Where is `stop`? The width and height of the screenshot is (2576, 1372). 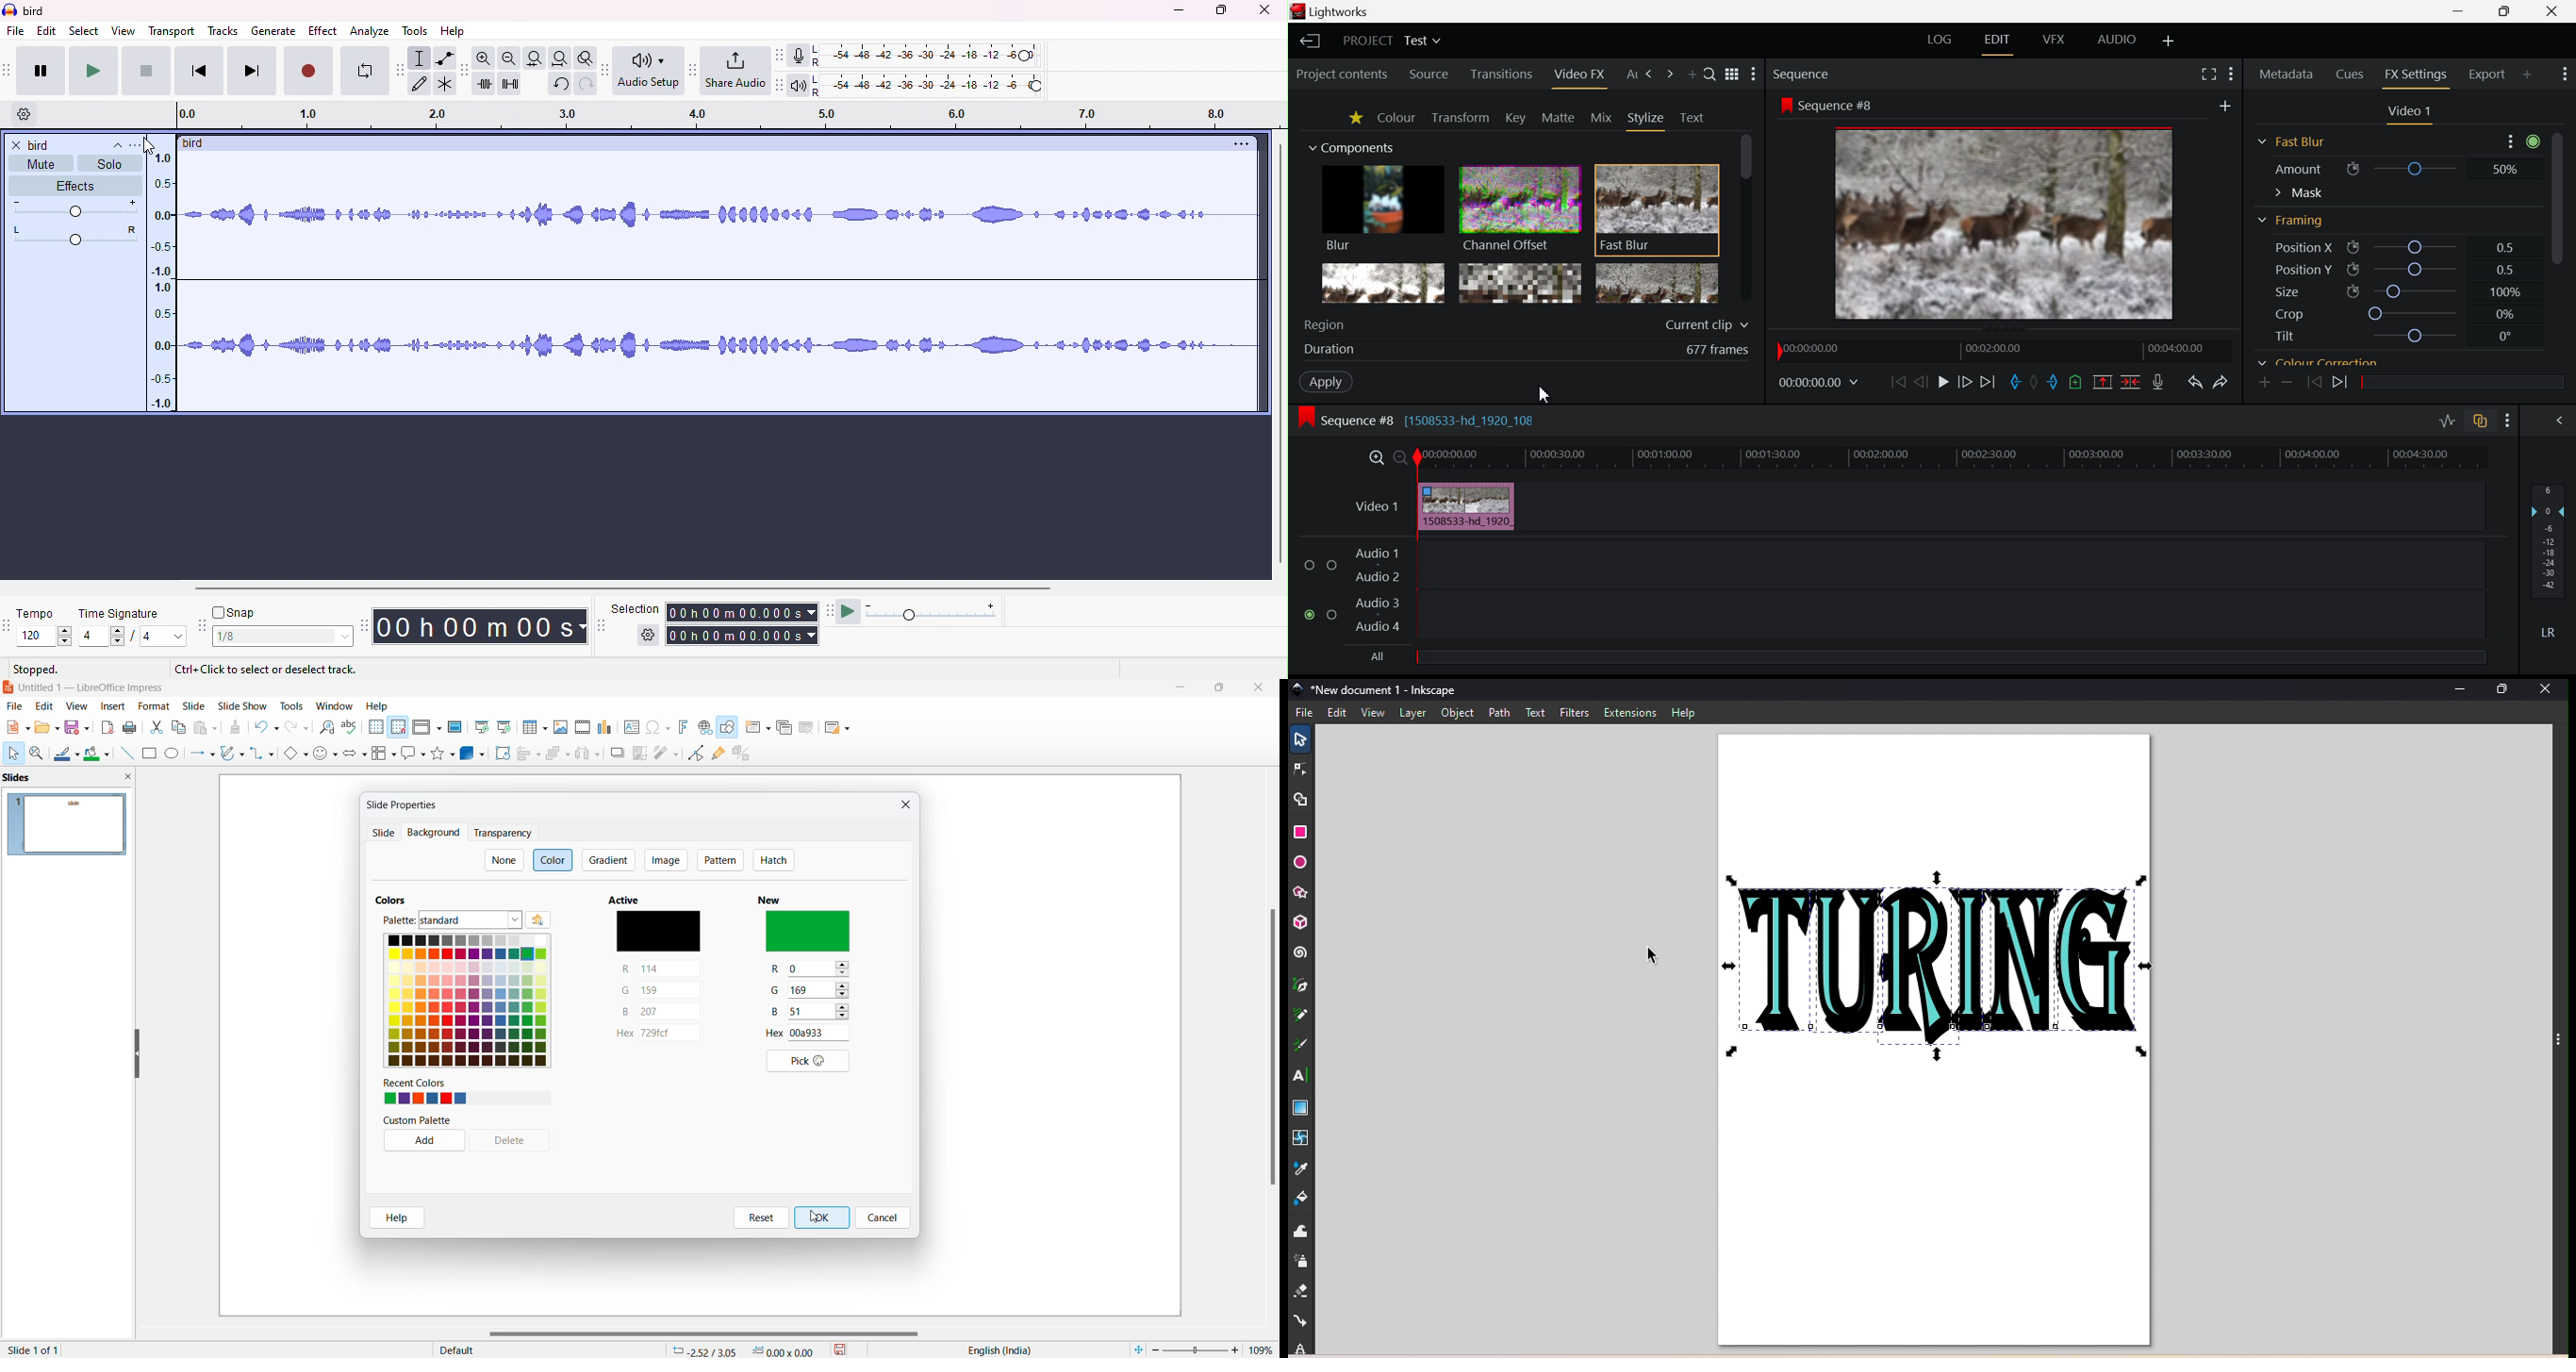
stop is located at coordinates (145, 72).